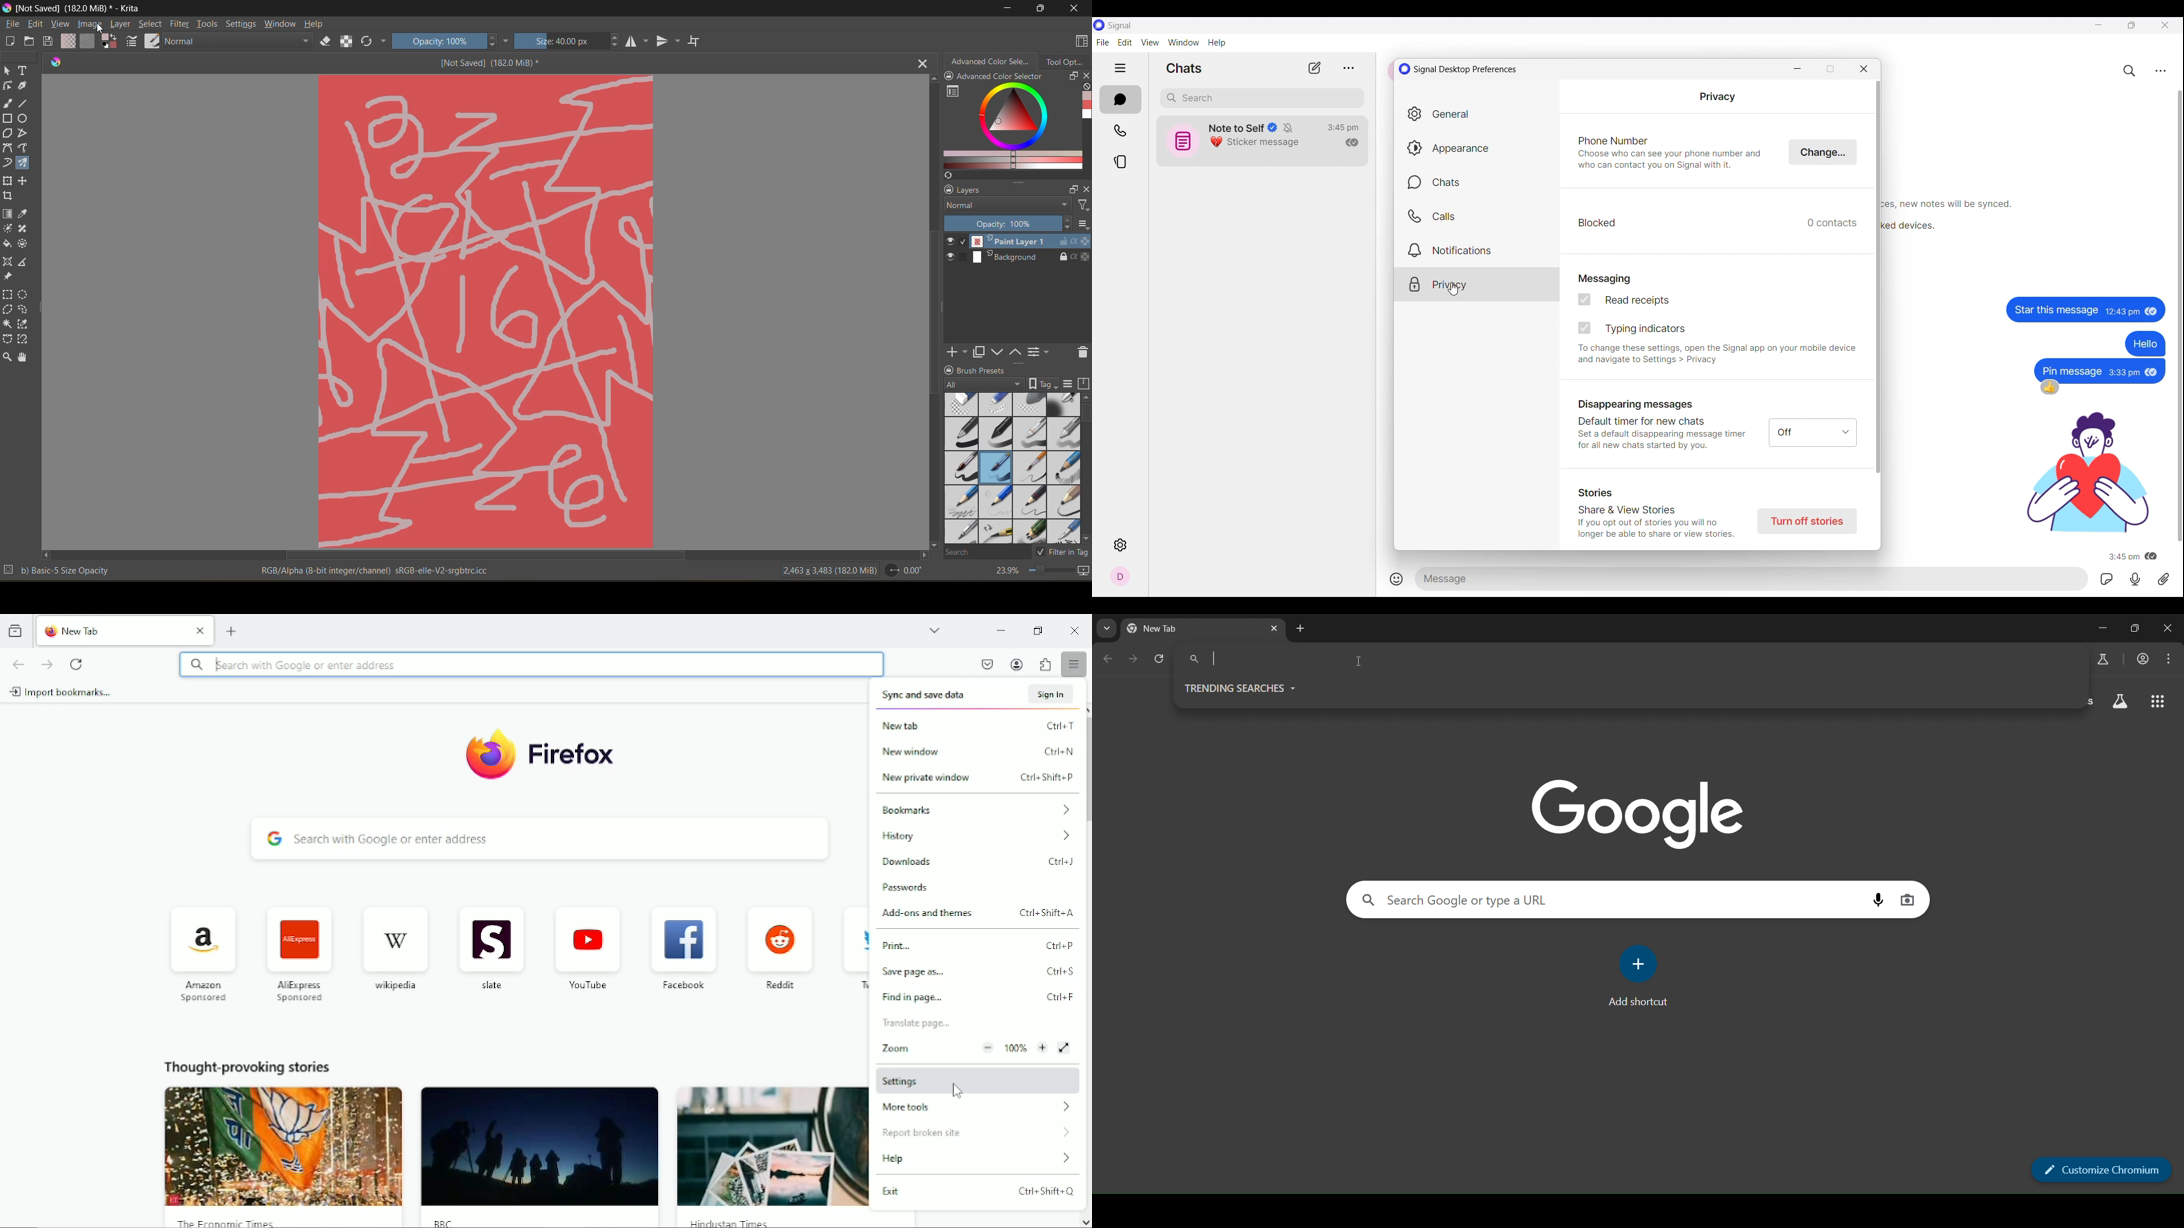 Image resolution: width=2184 pixels, height=1232 pixels. What do you see at coordinates (1014, 468) in the screenshot?
I see `brush presets` at bounding box center [1014, 468].